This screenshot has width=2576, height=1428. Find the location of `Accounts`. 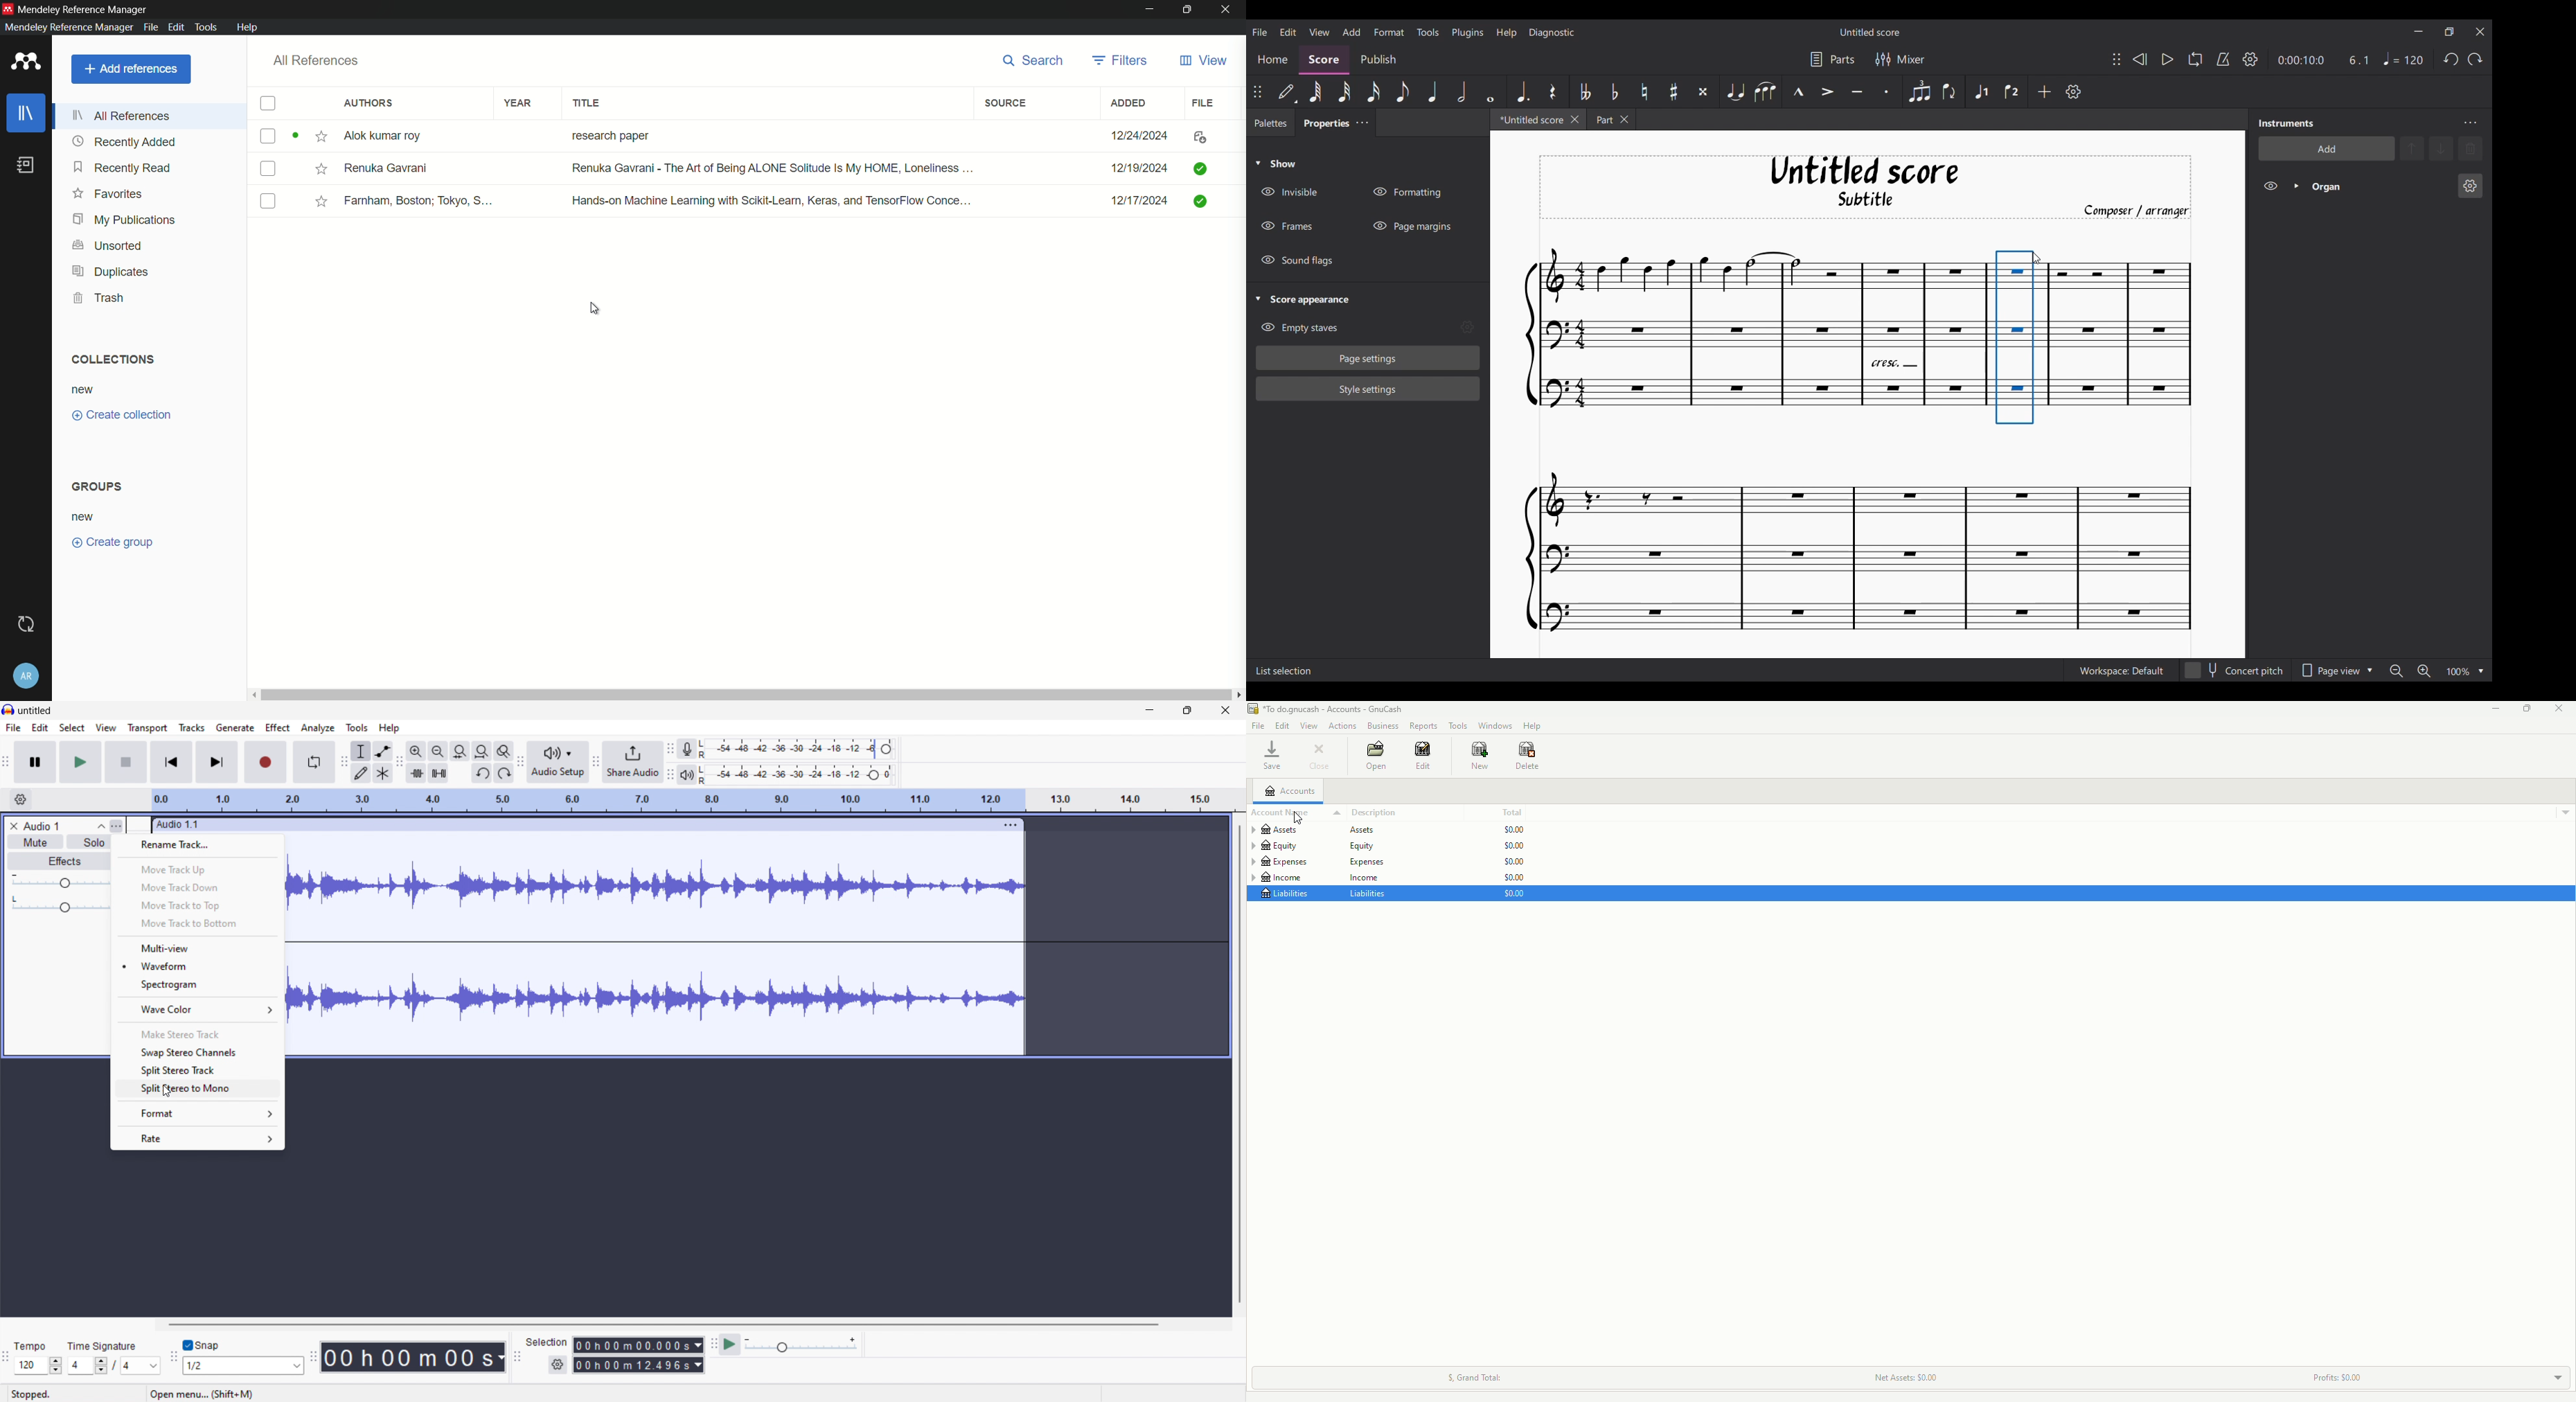

Accounts is located at coordinates (1291, 789).